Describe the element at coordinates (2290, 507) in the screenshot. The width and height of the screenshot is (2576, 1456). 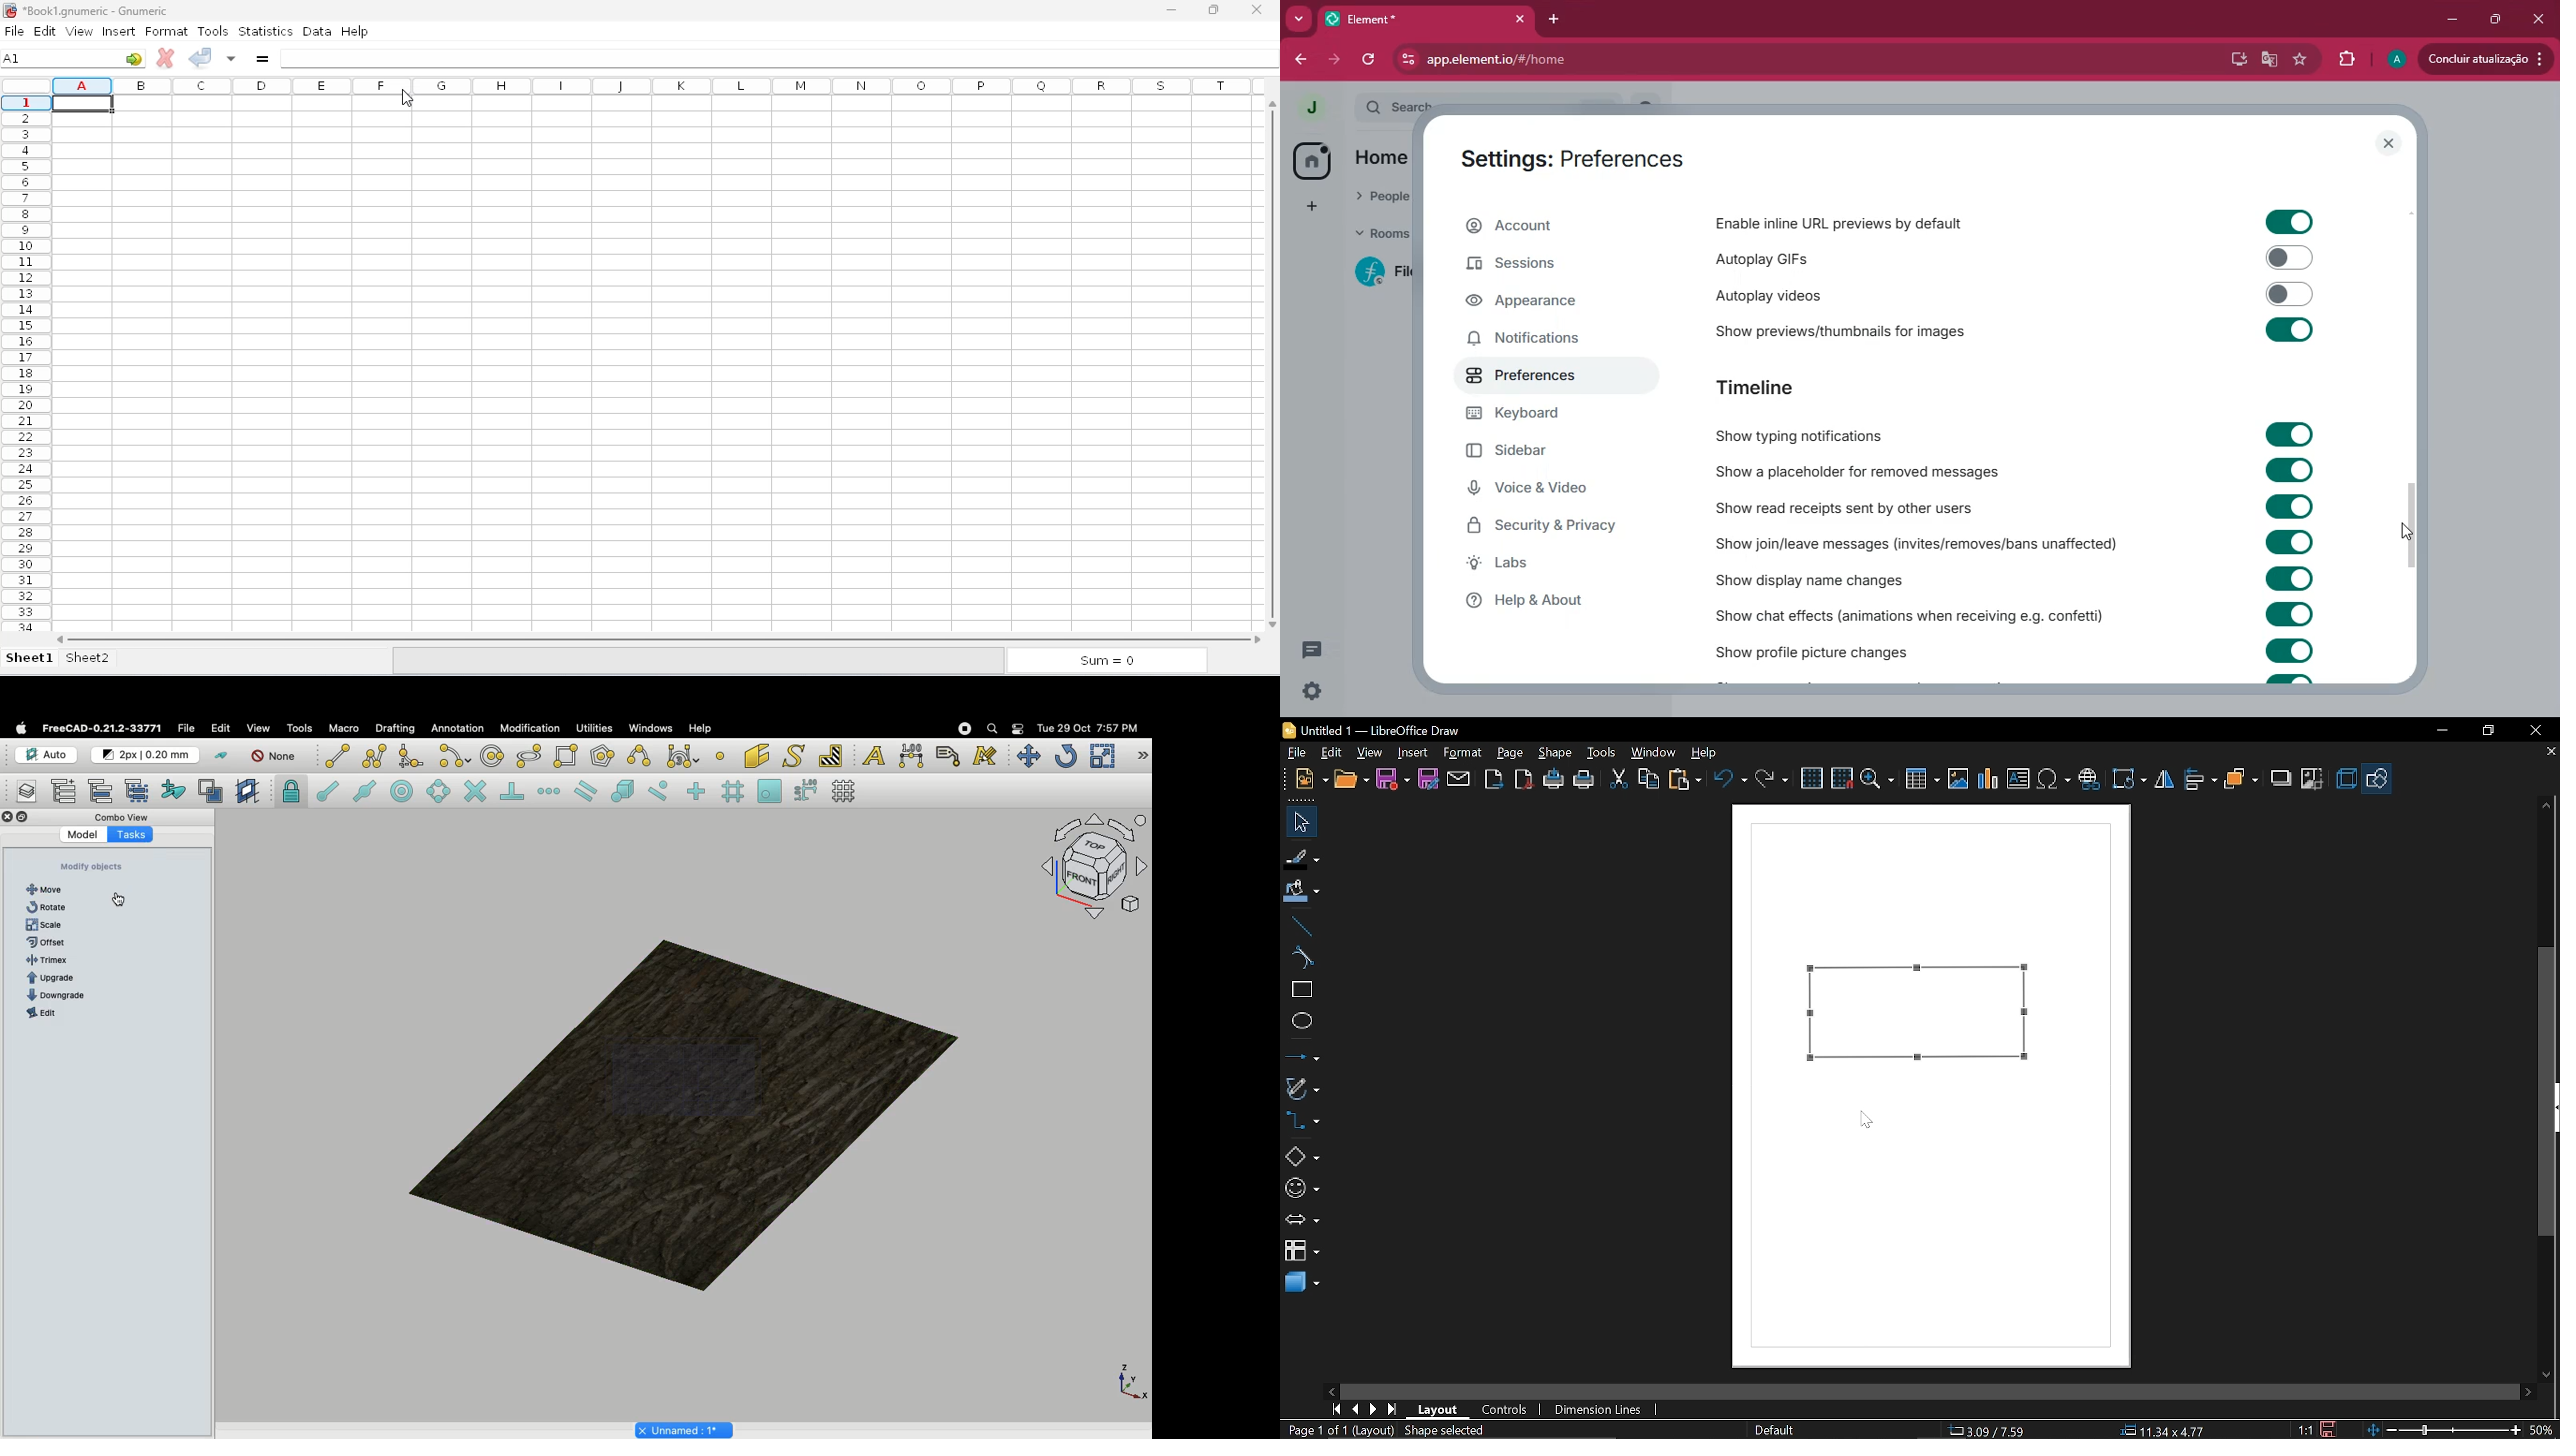
I see `toggle on/off` at that location.